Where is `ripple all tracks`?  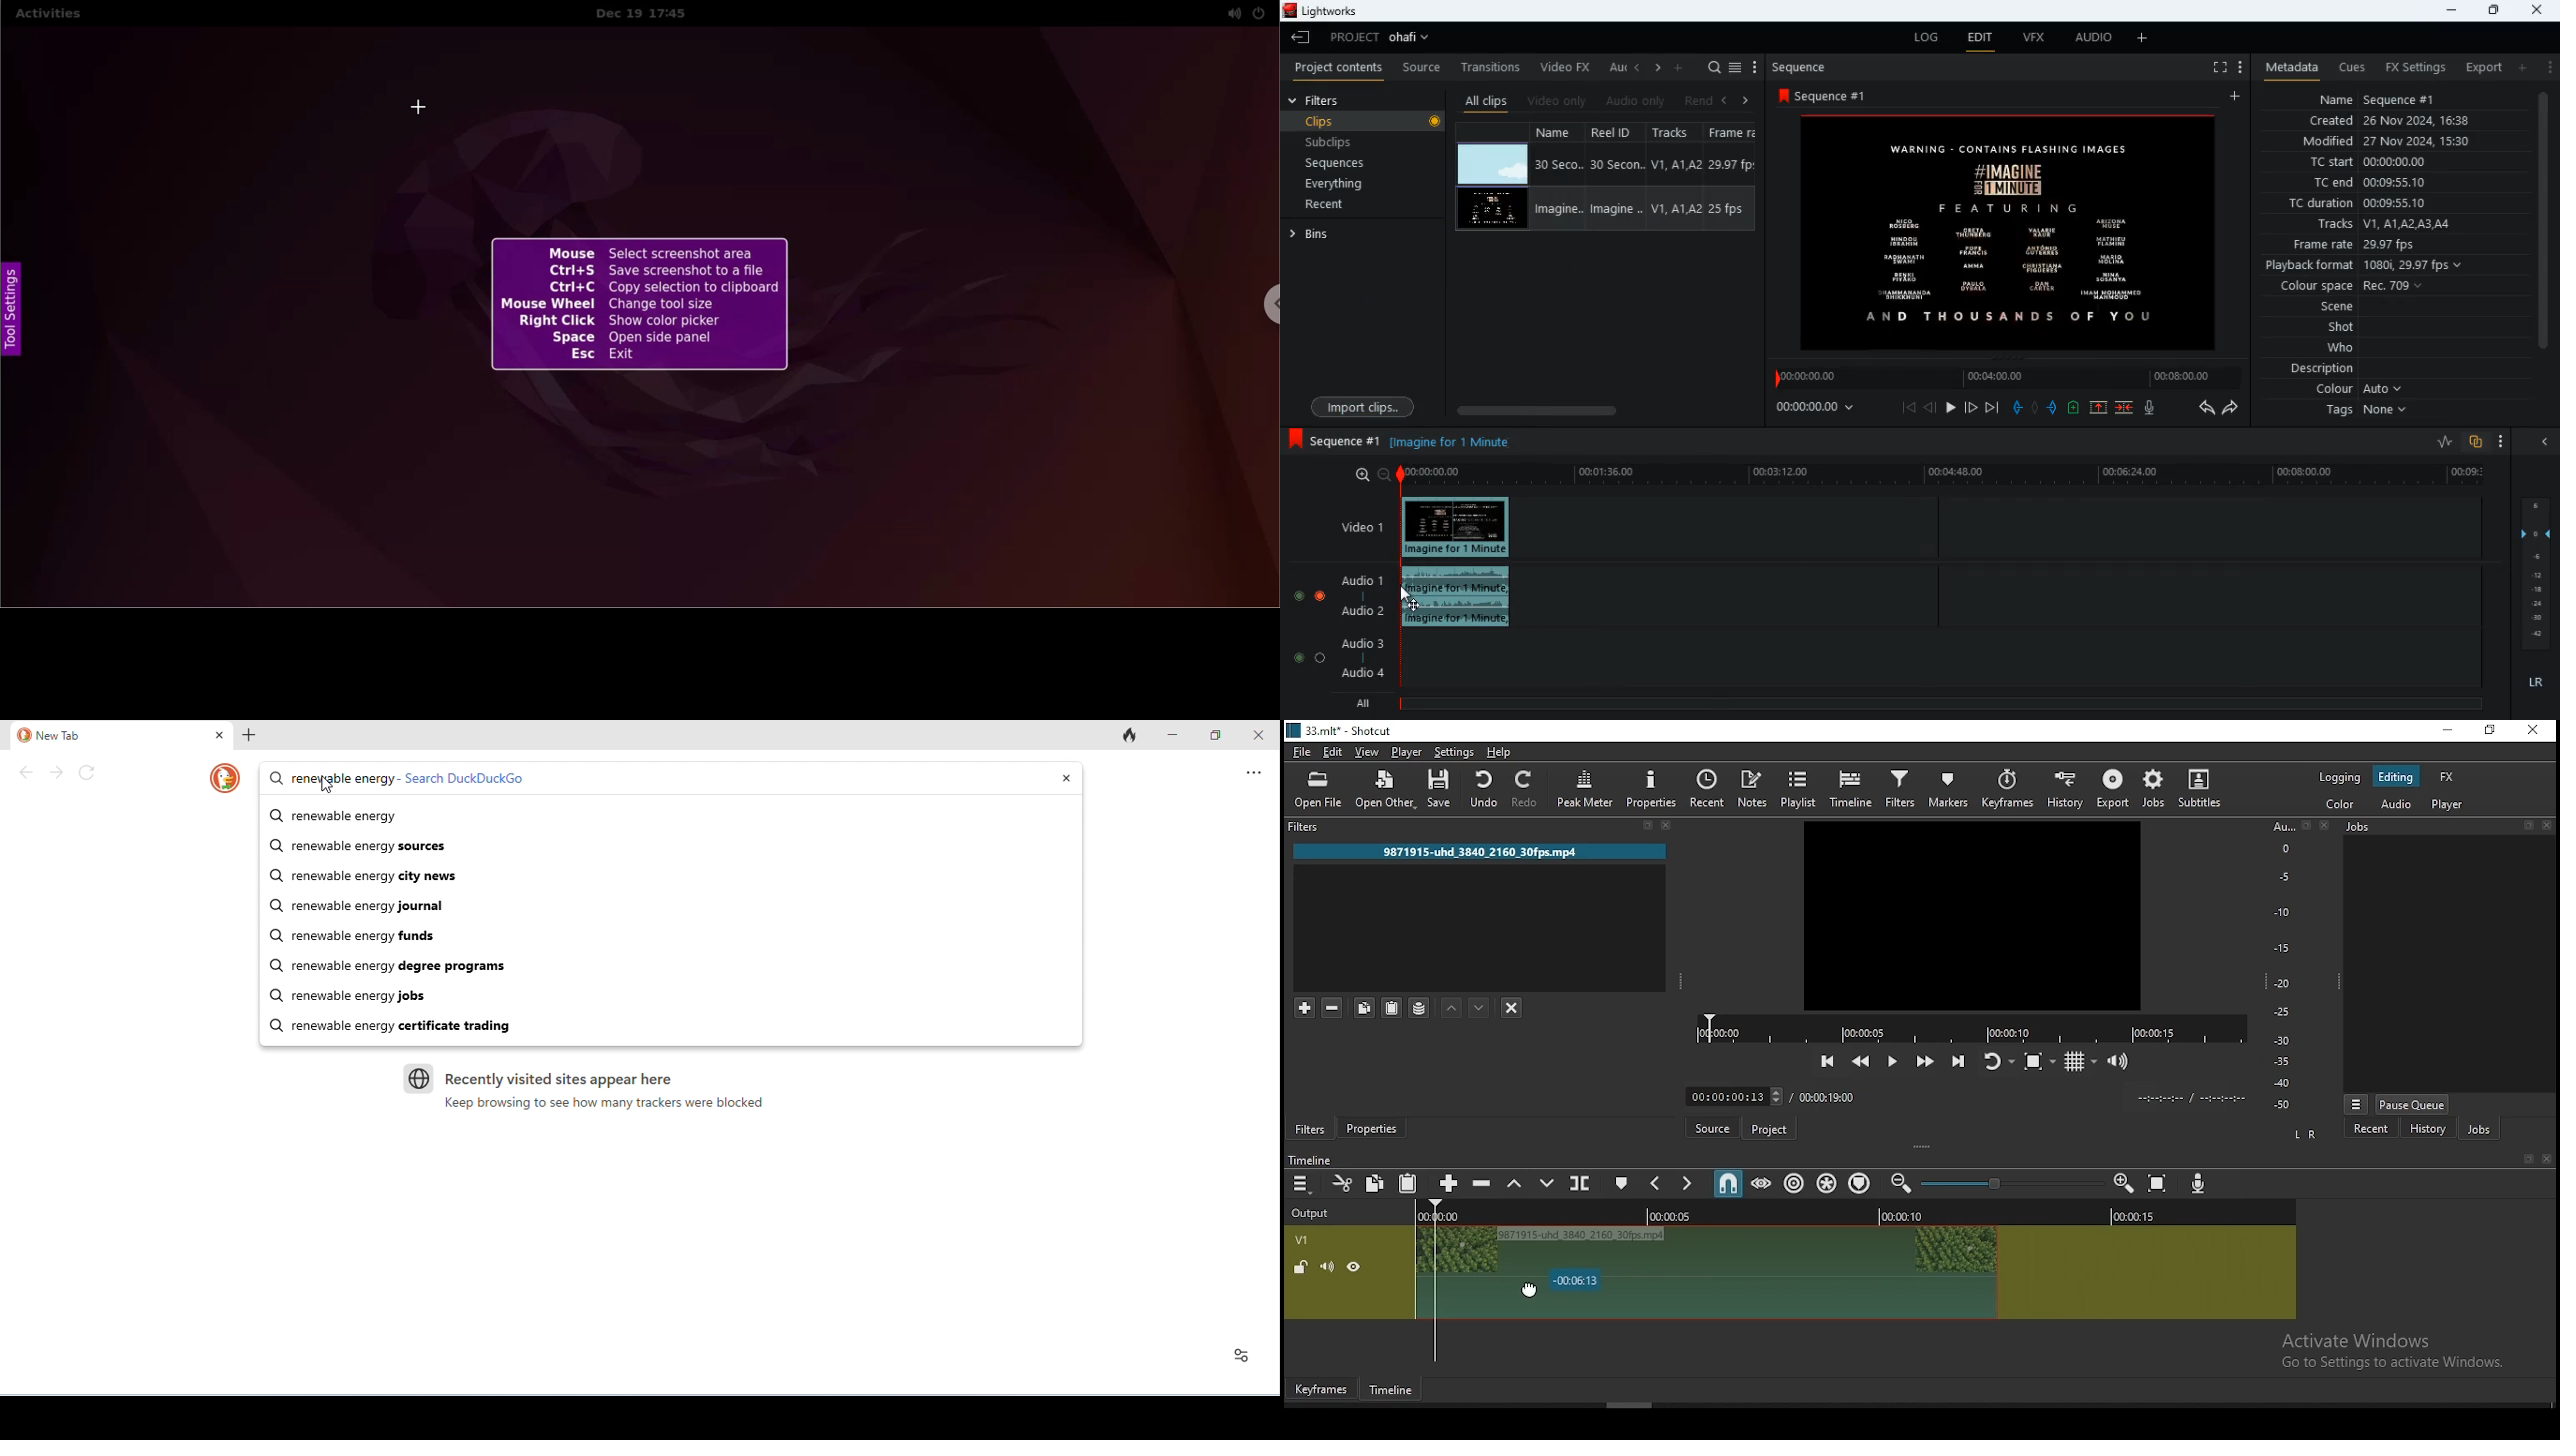 ripple all tracks is located at coordinates (1830, 1182).